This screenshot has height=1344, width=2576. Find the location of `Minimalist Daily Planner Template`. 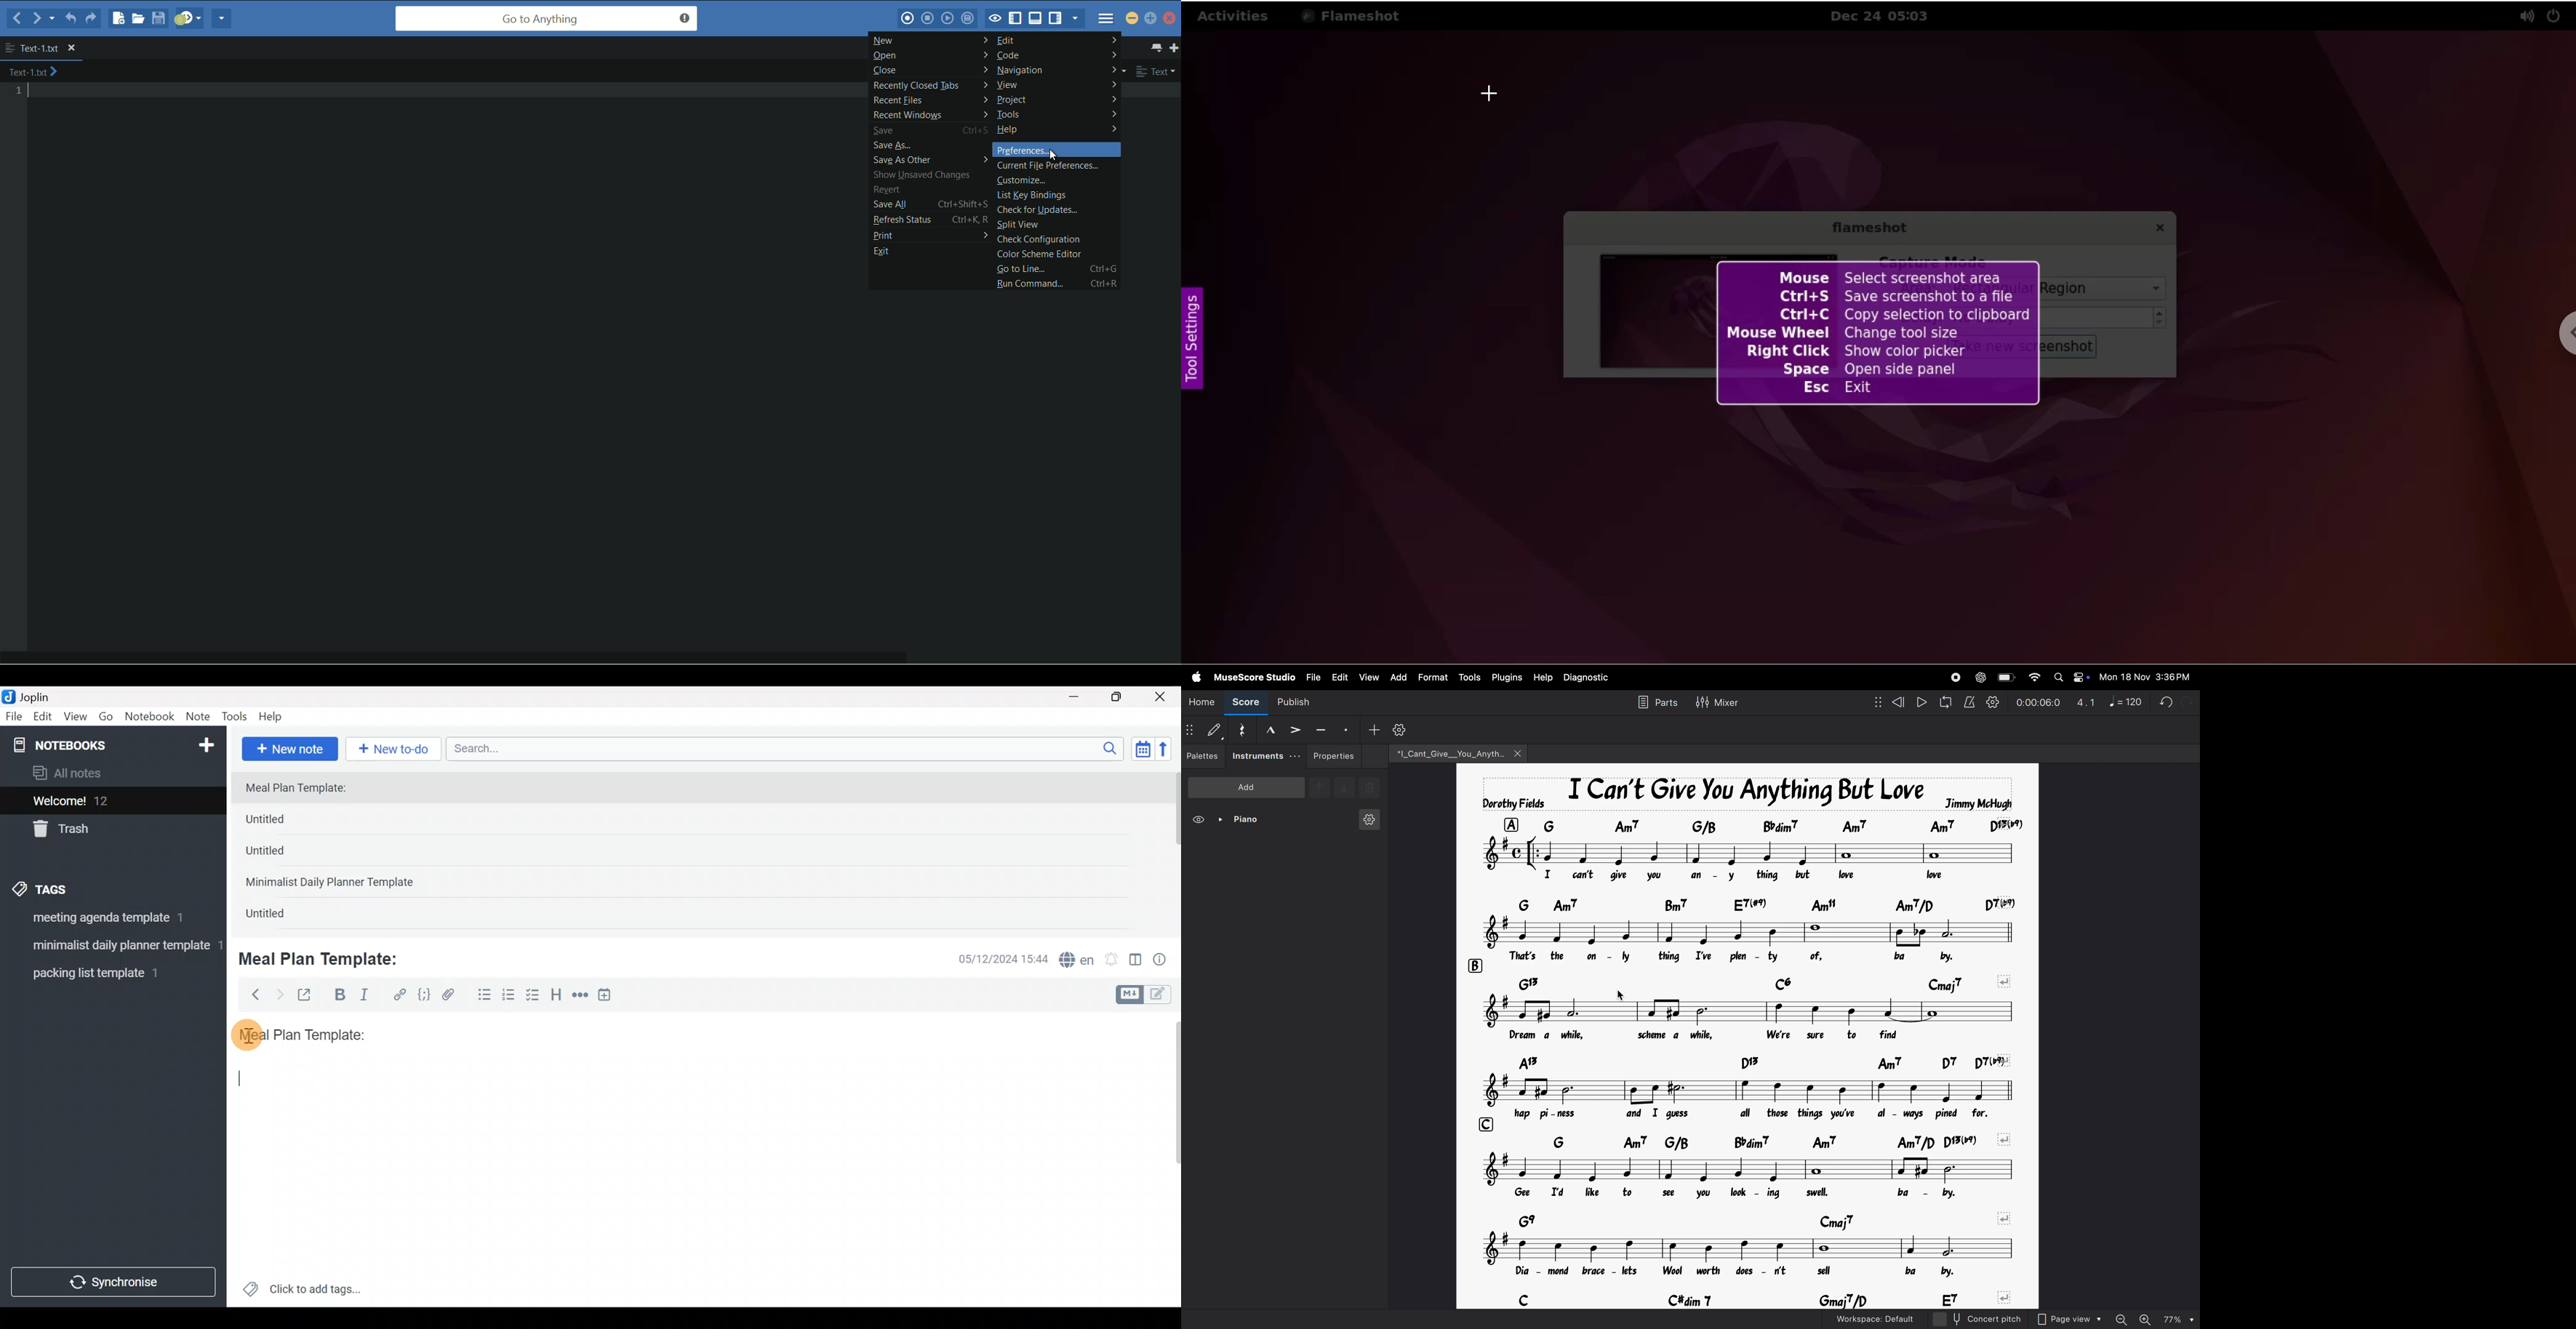

Minimalist Daily Planner Template is located at coordinates (334, 884).